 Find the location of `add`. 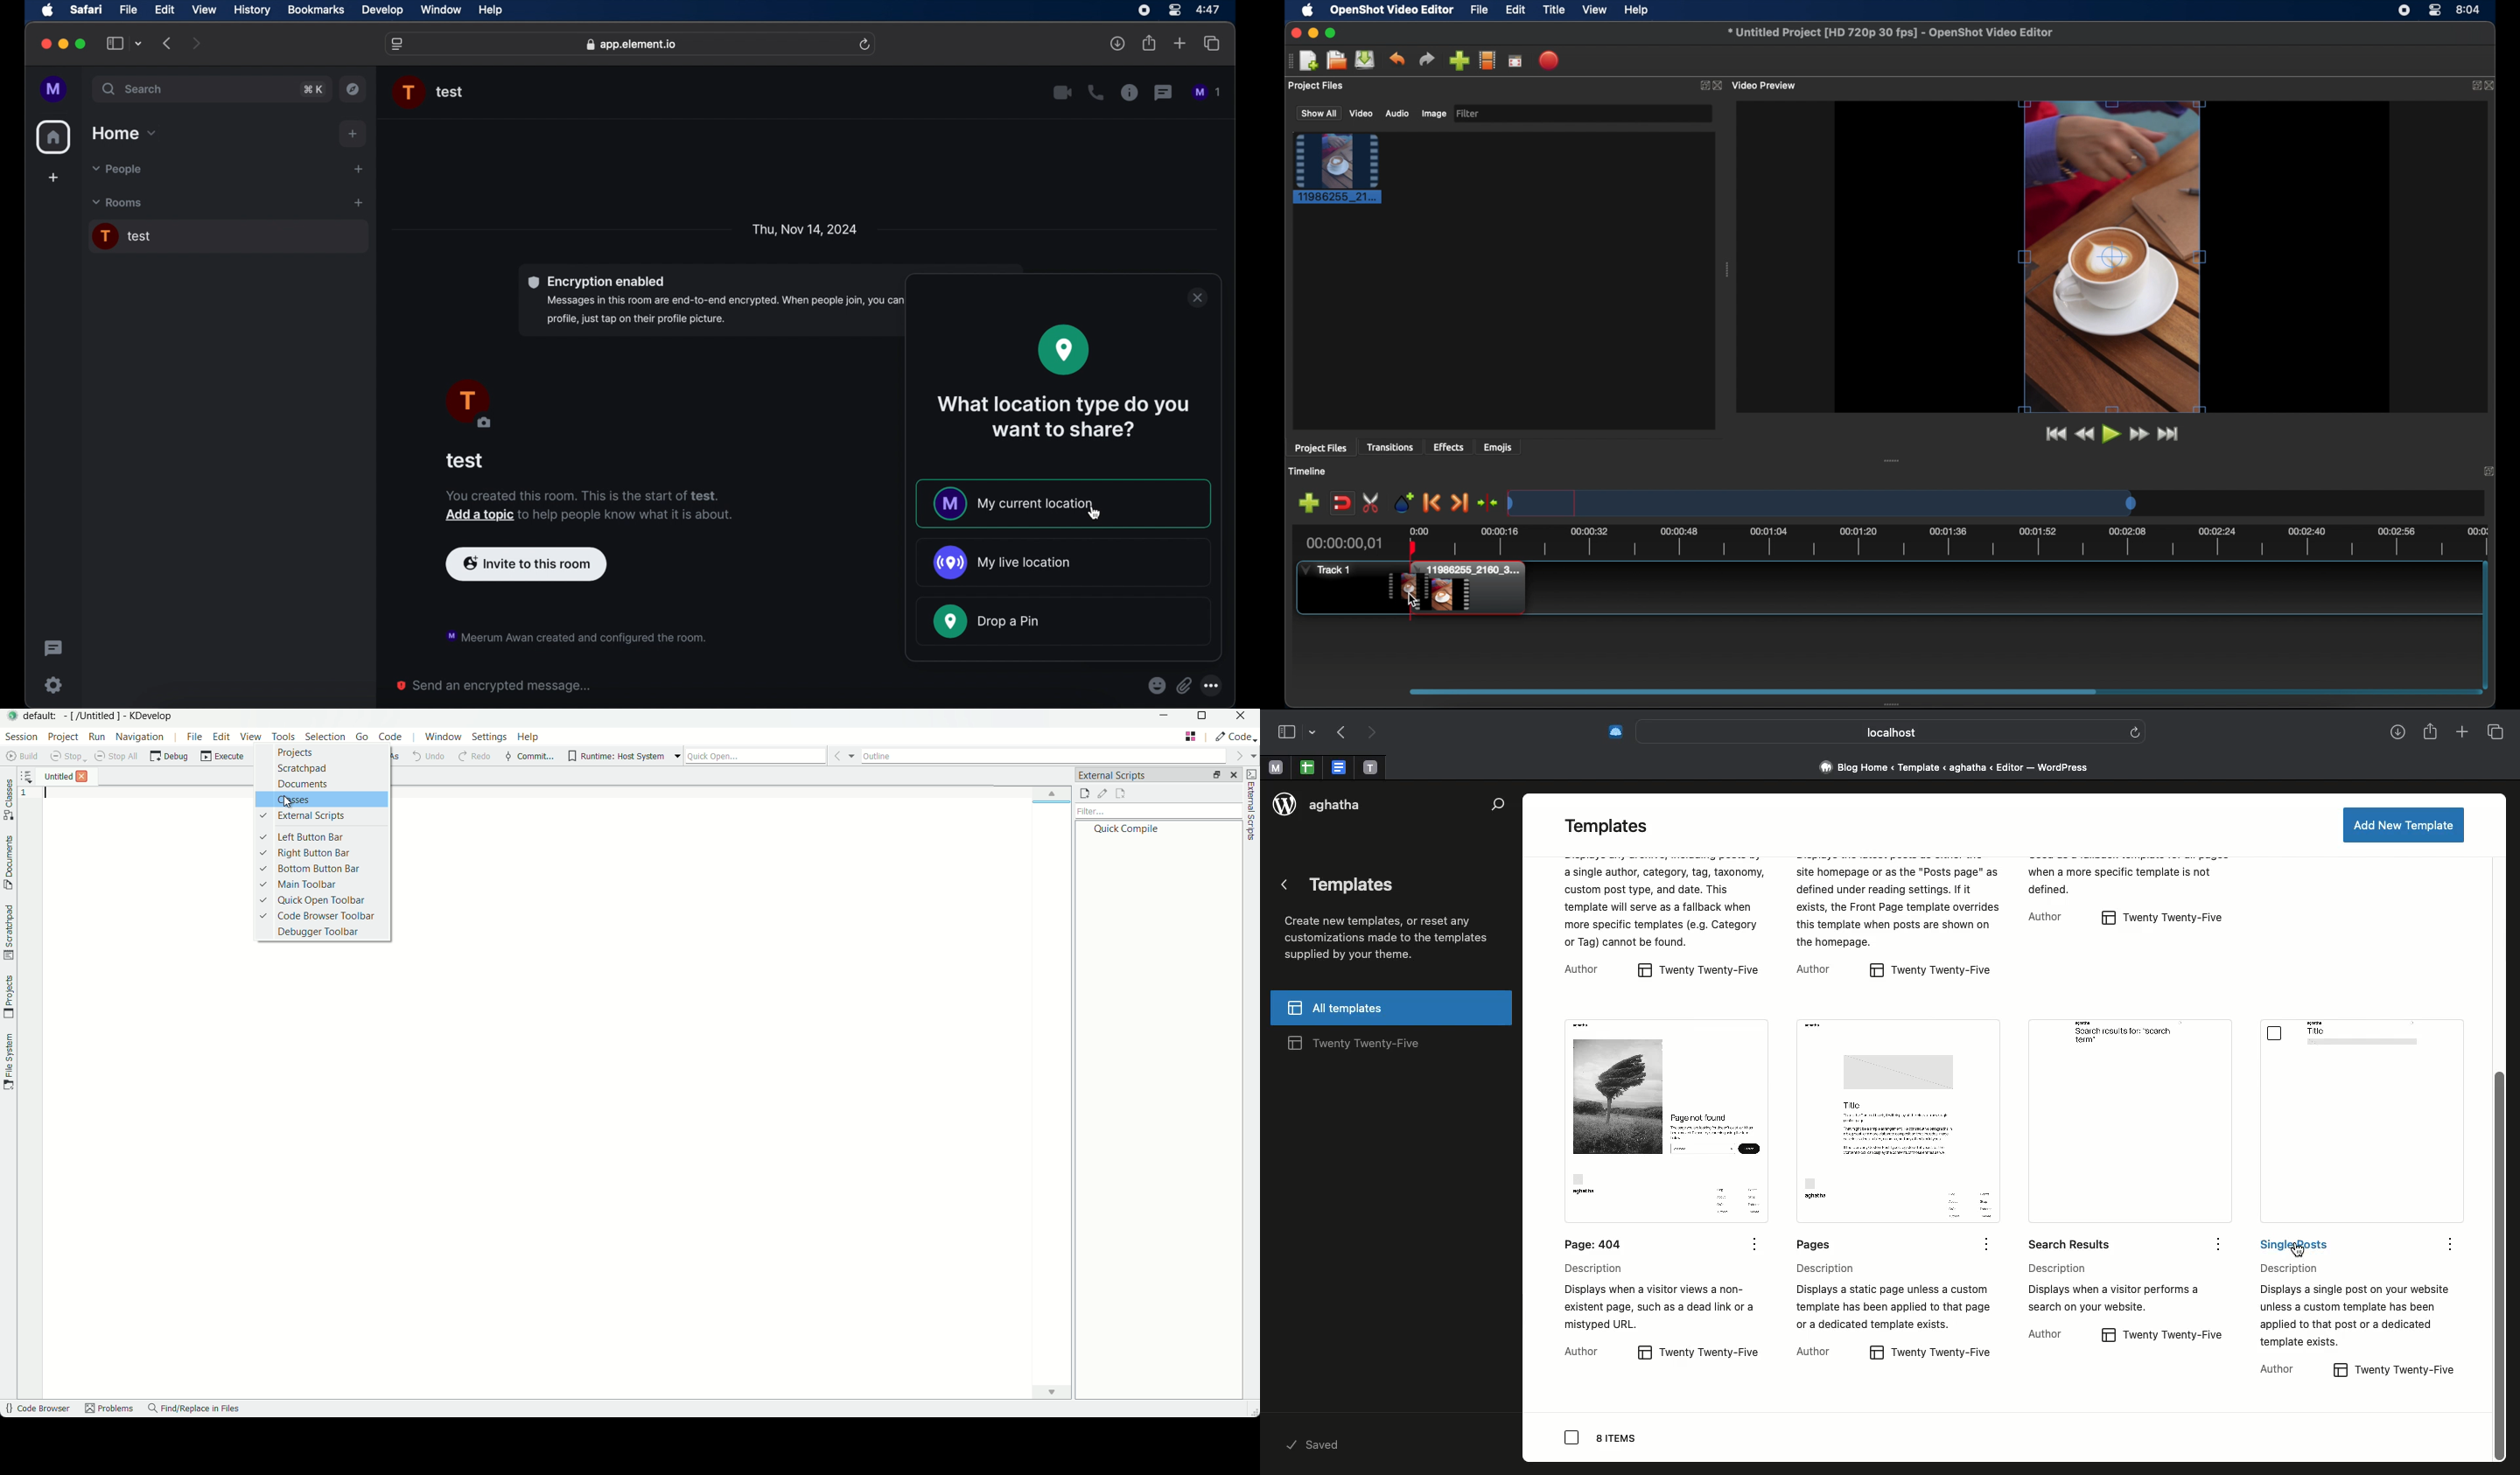

add is located at coordinates (354, 134).